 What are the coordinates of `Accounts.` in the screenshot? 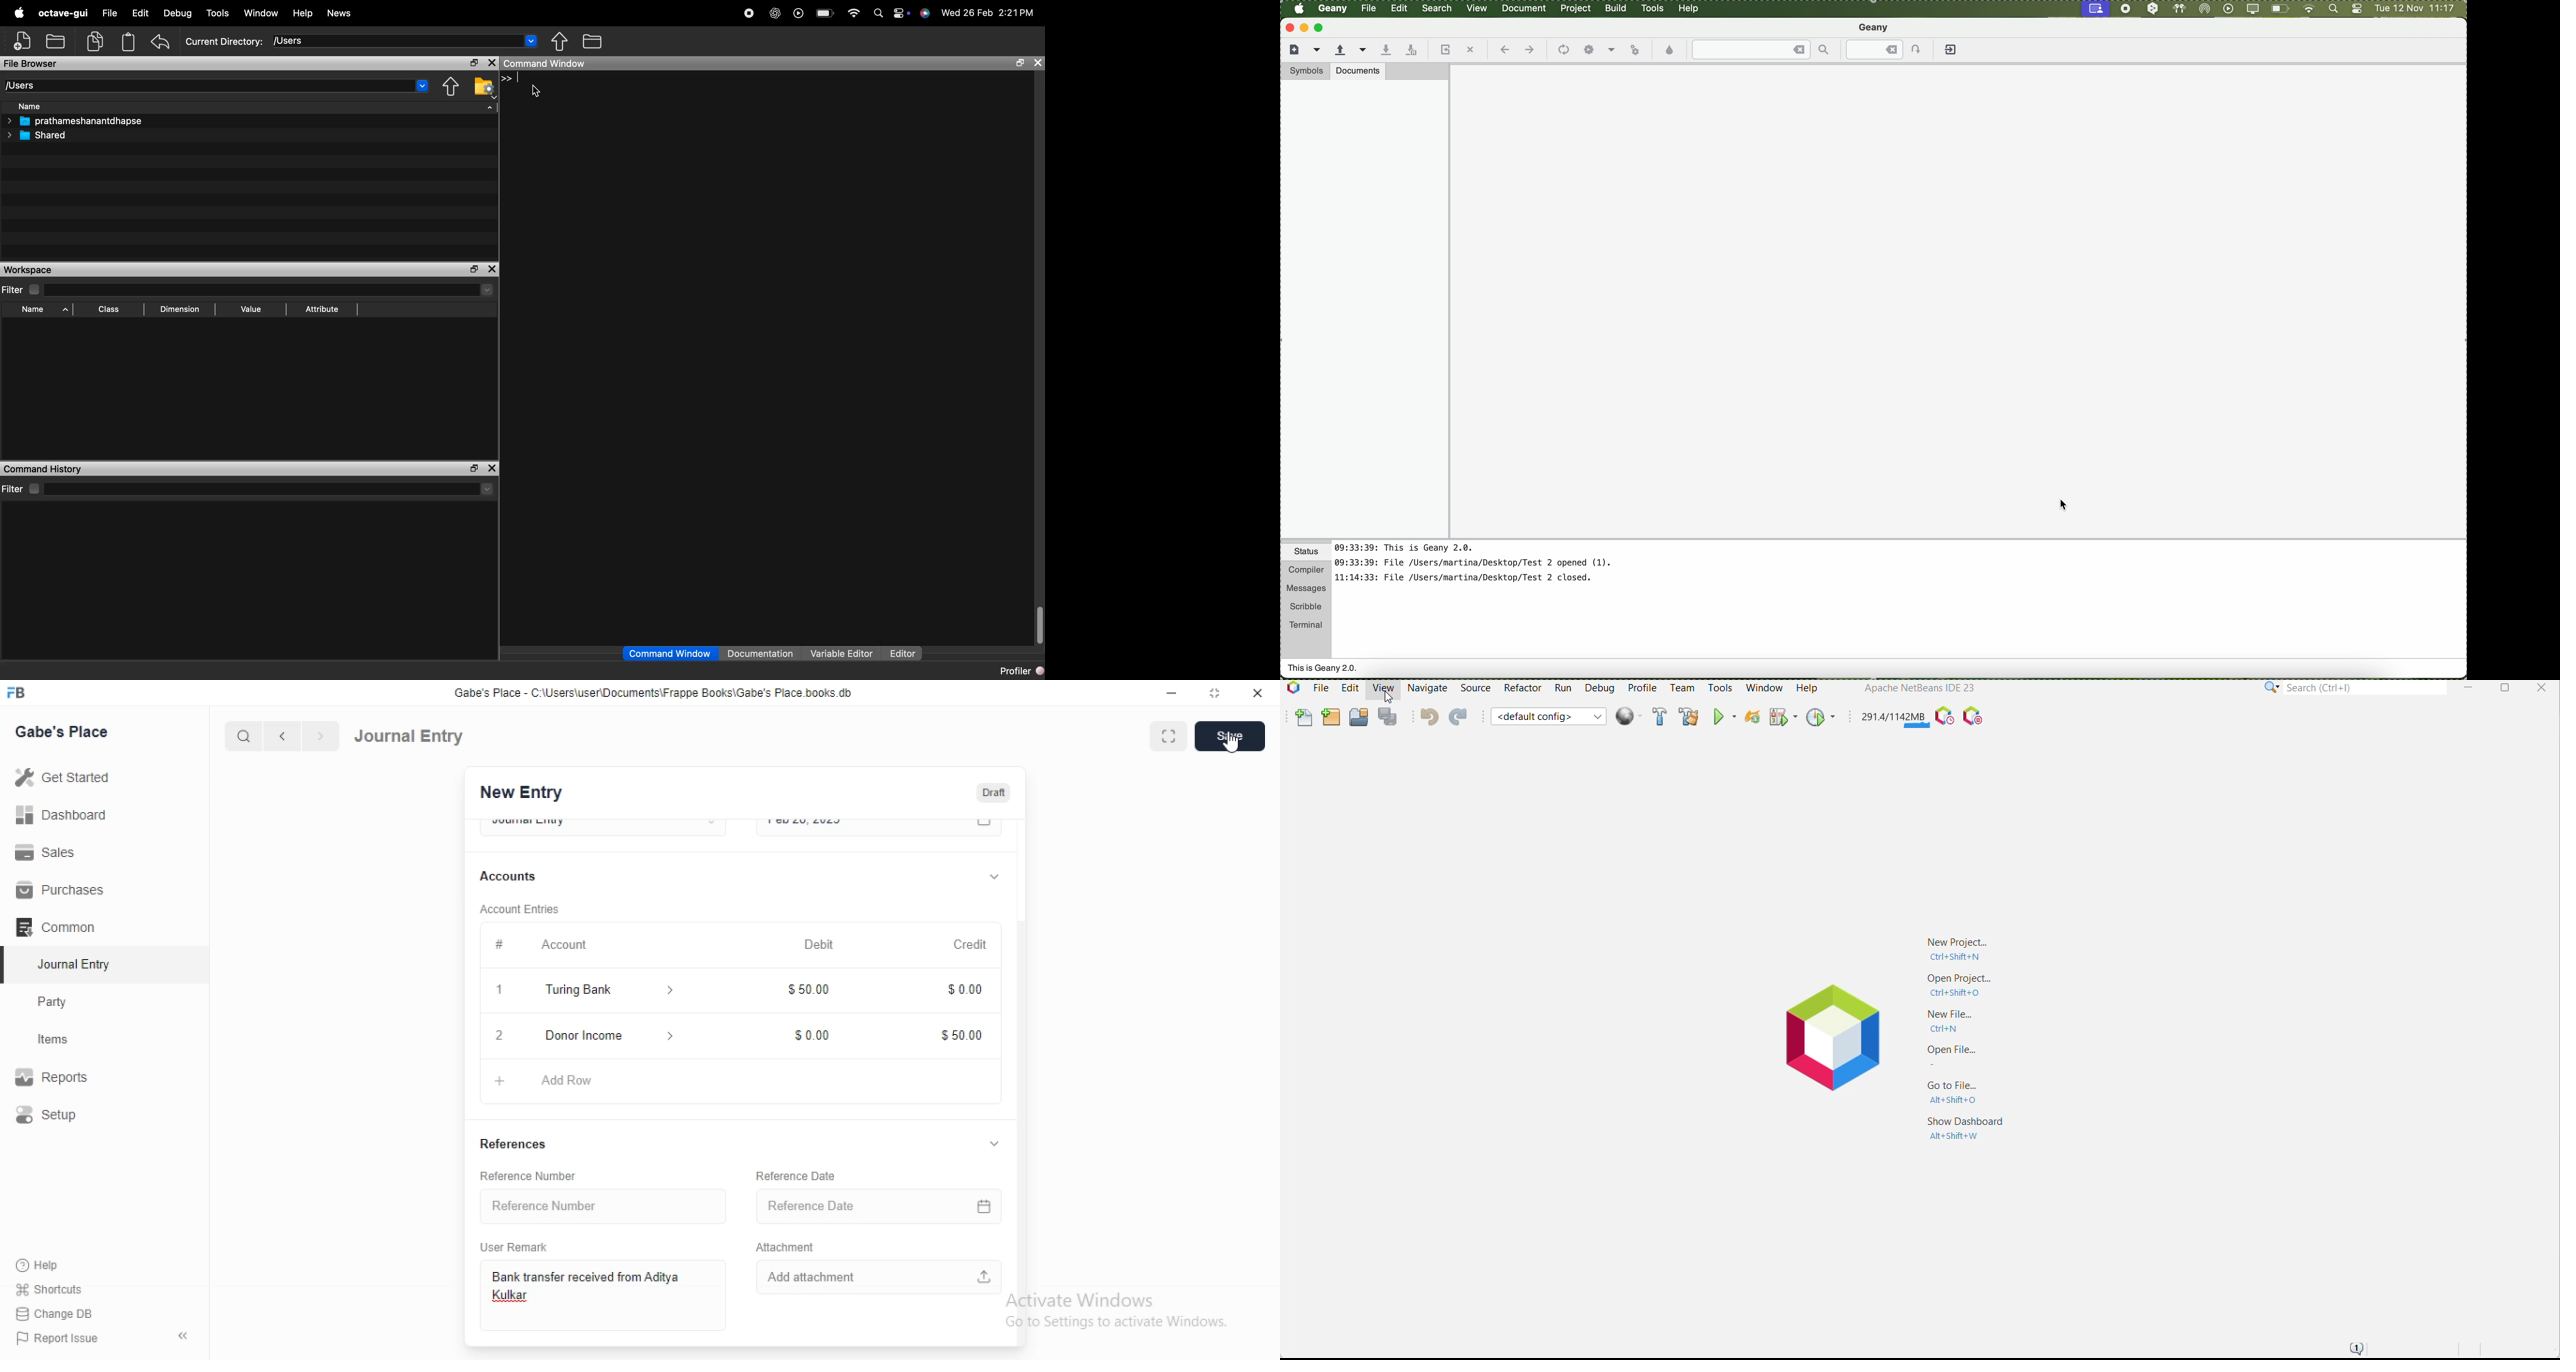 It's located at (518, 877).